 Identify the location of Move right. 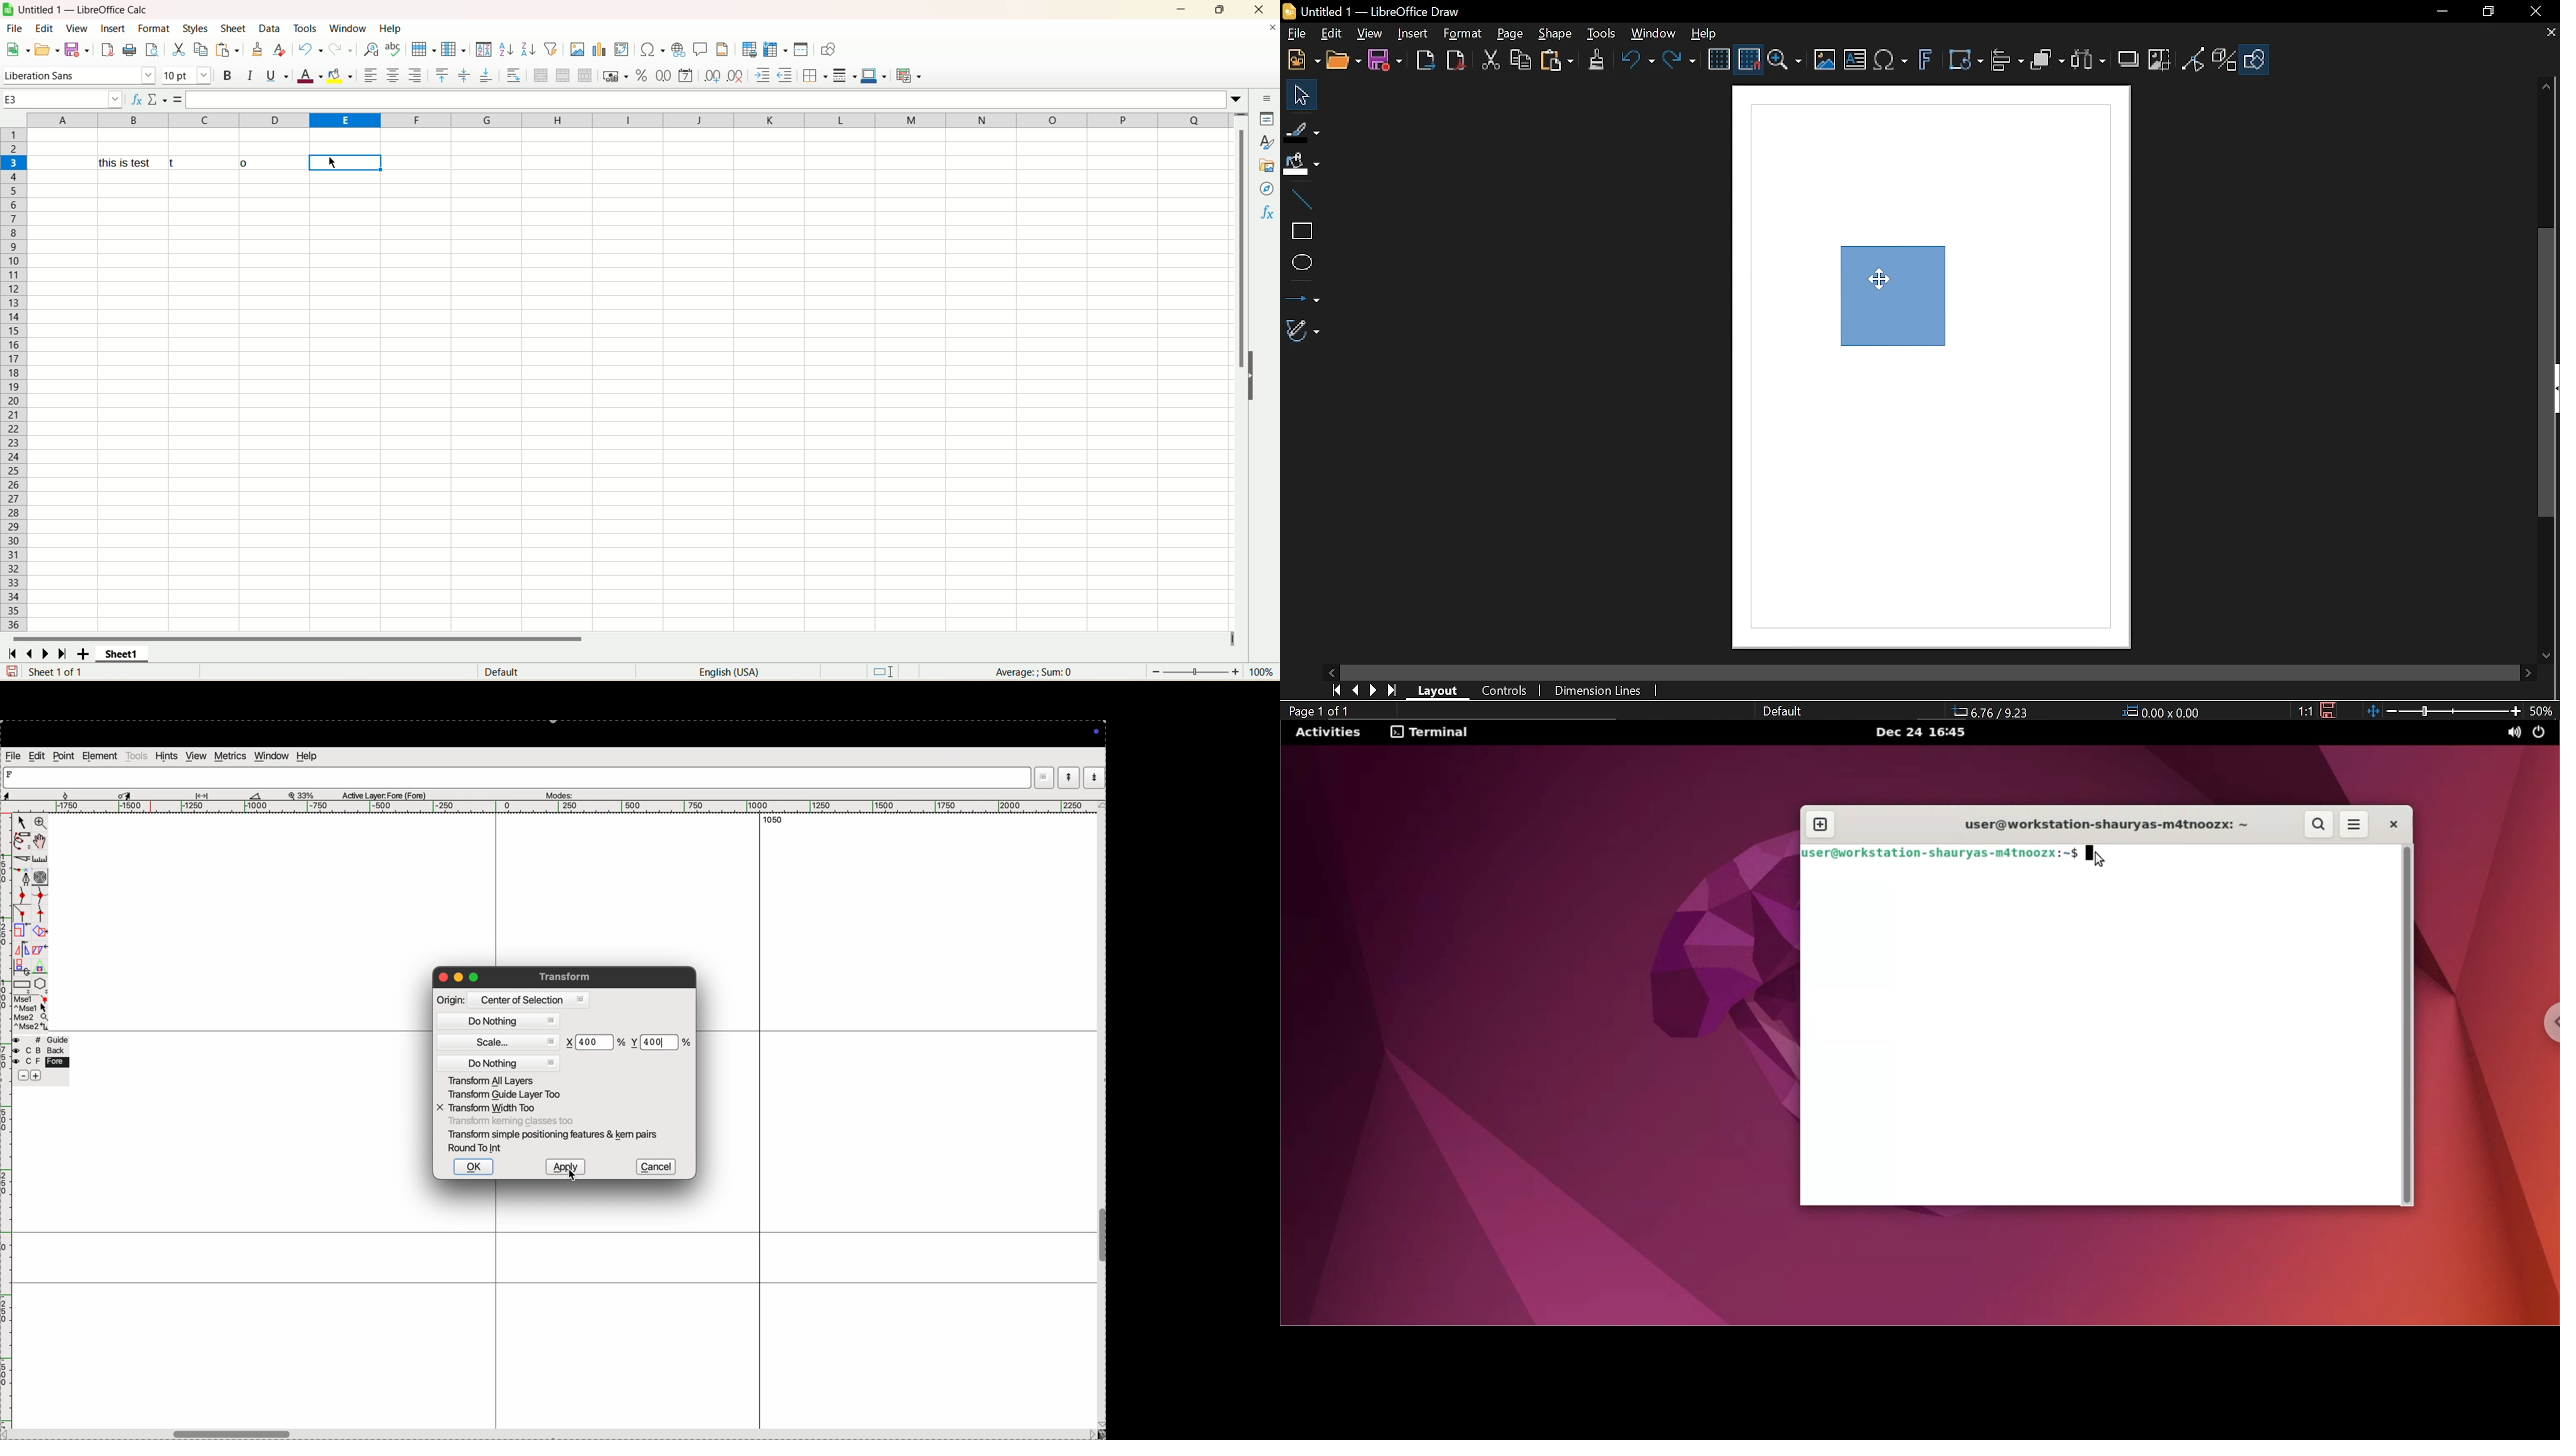
(2525, 673).